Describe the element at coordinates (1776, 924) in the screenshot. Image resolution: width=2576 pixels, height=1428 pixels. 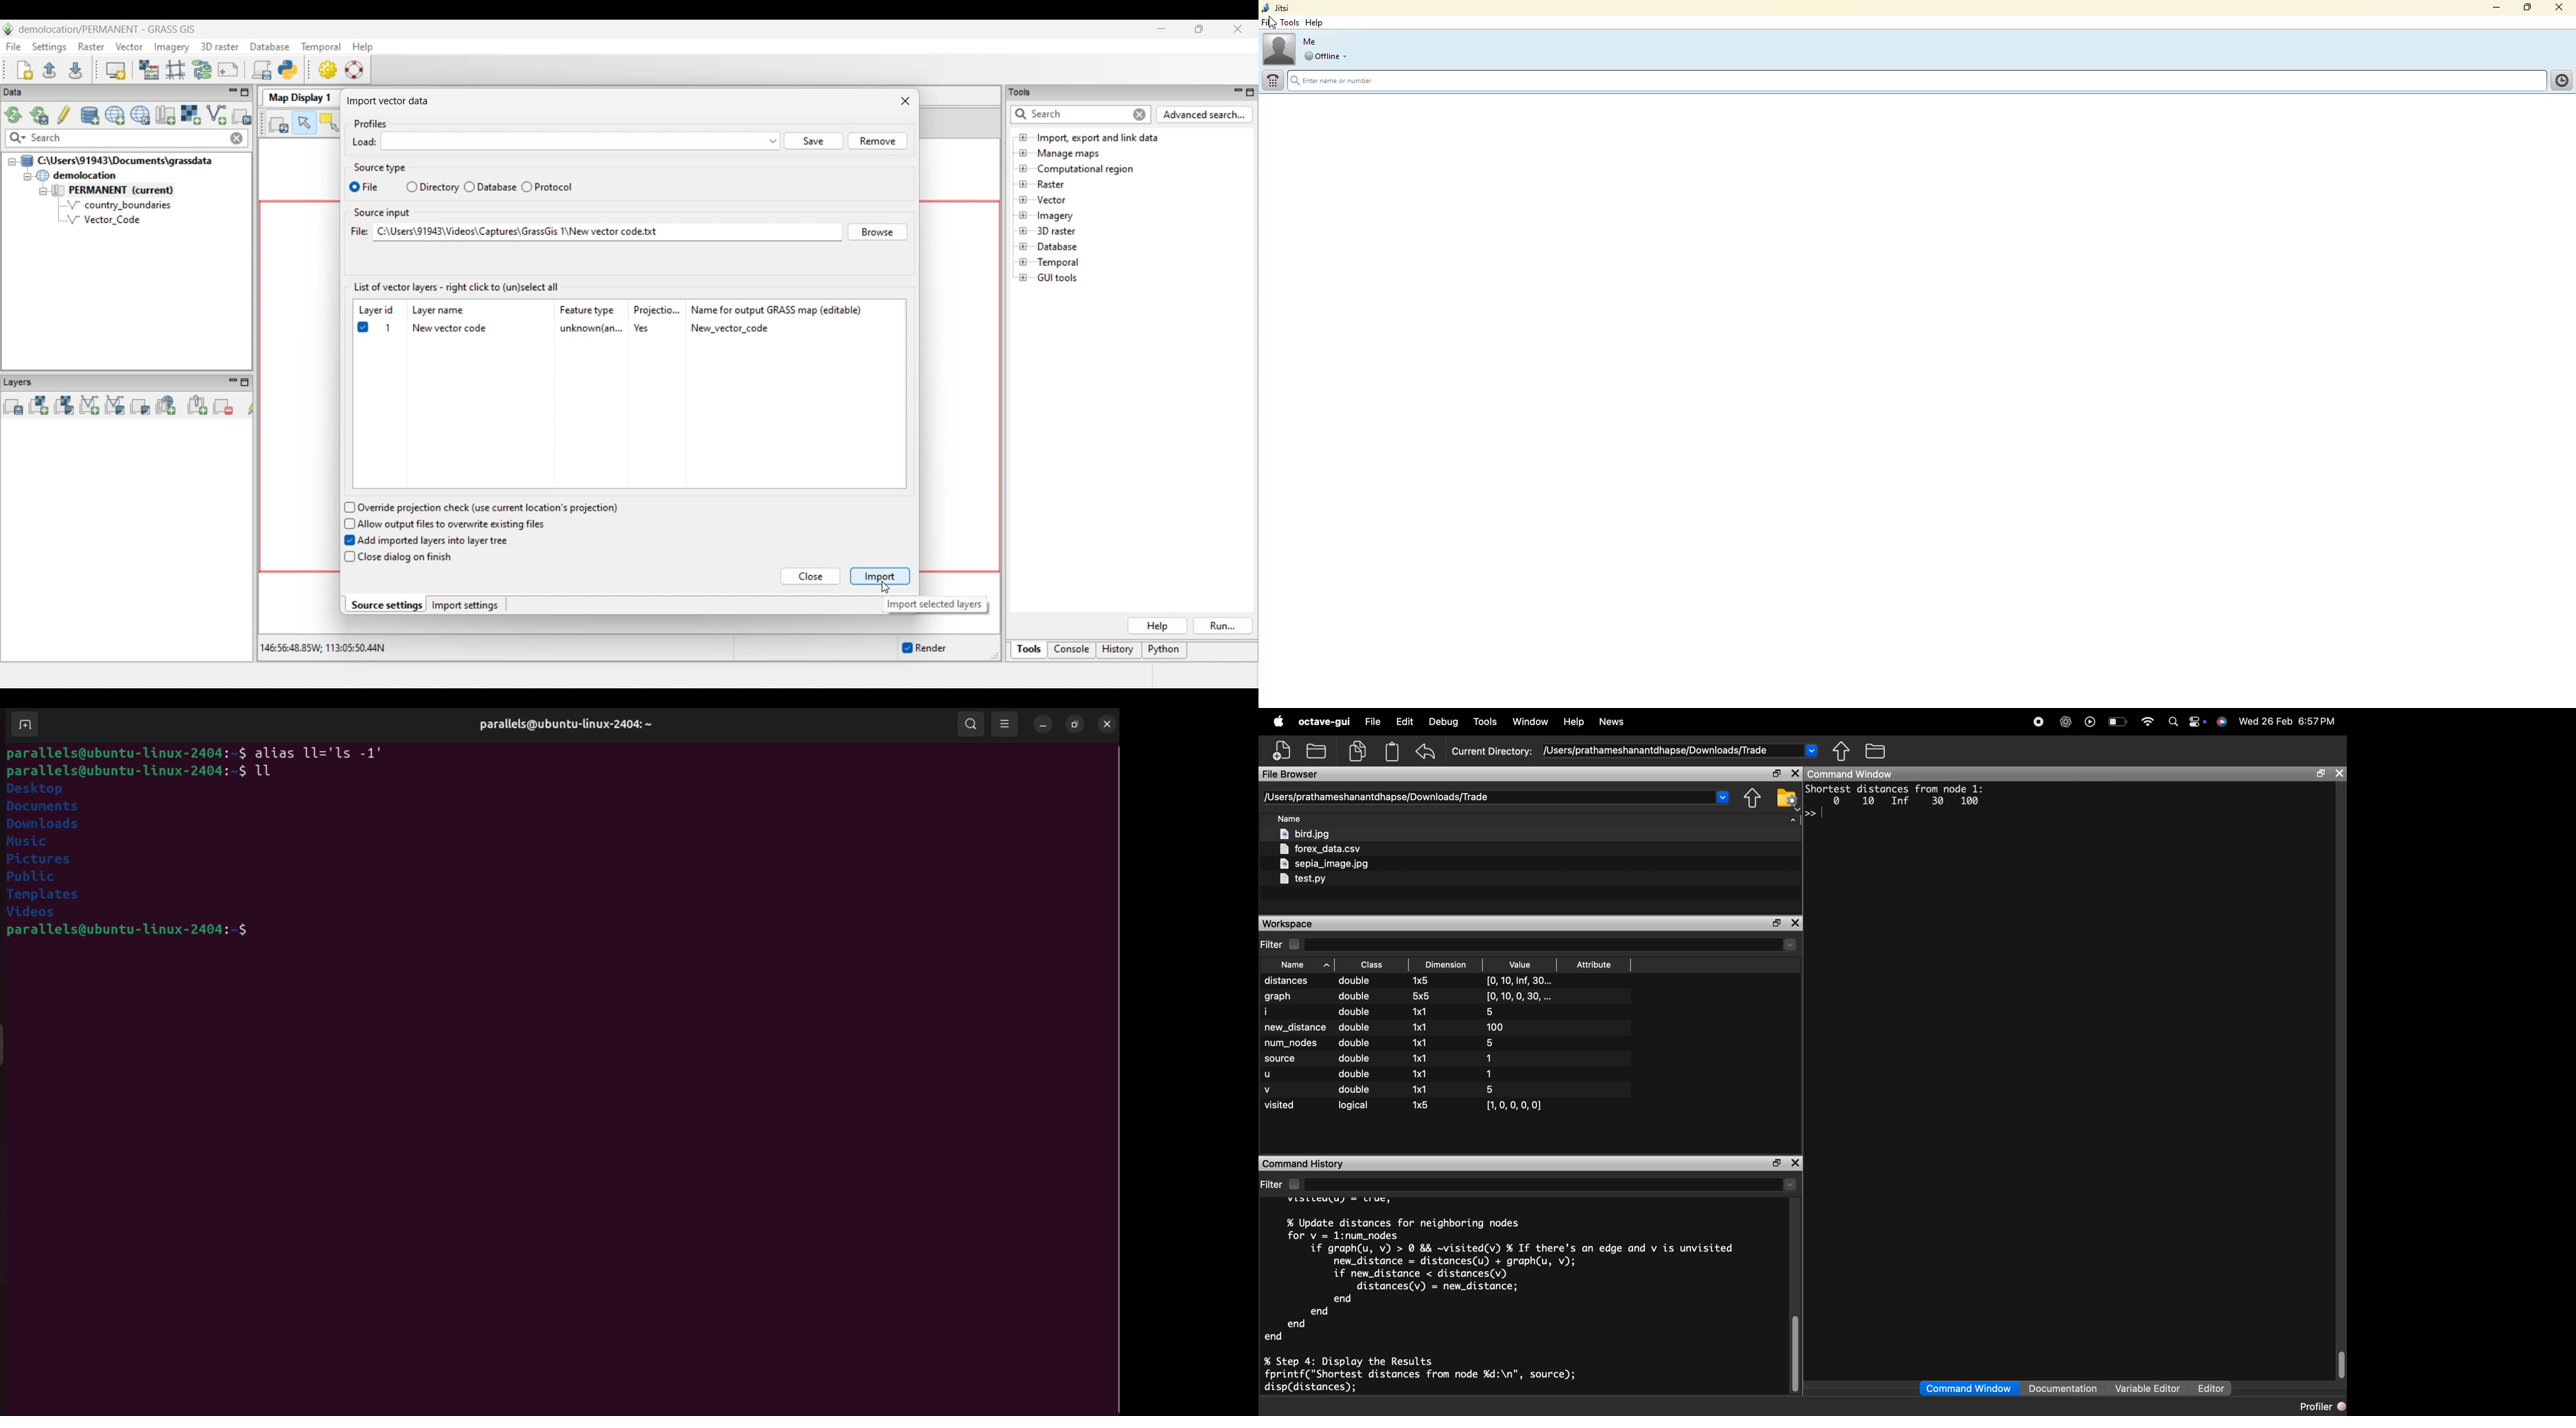
I see `maximize` at that location.